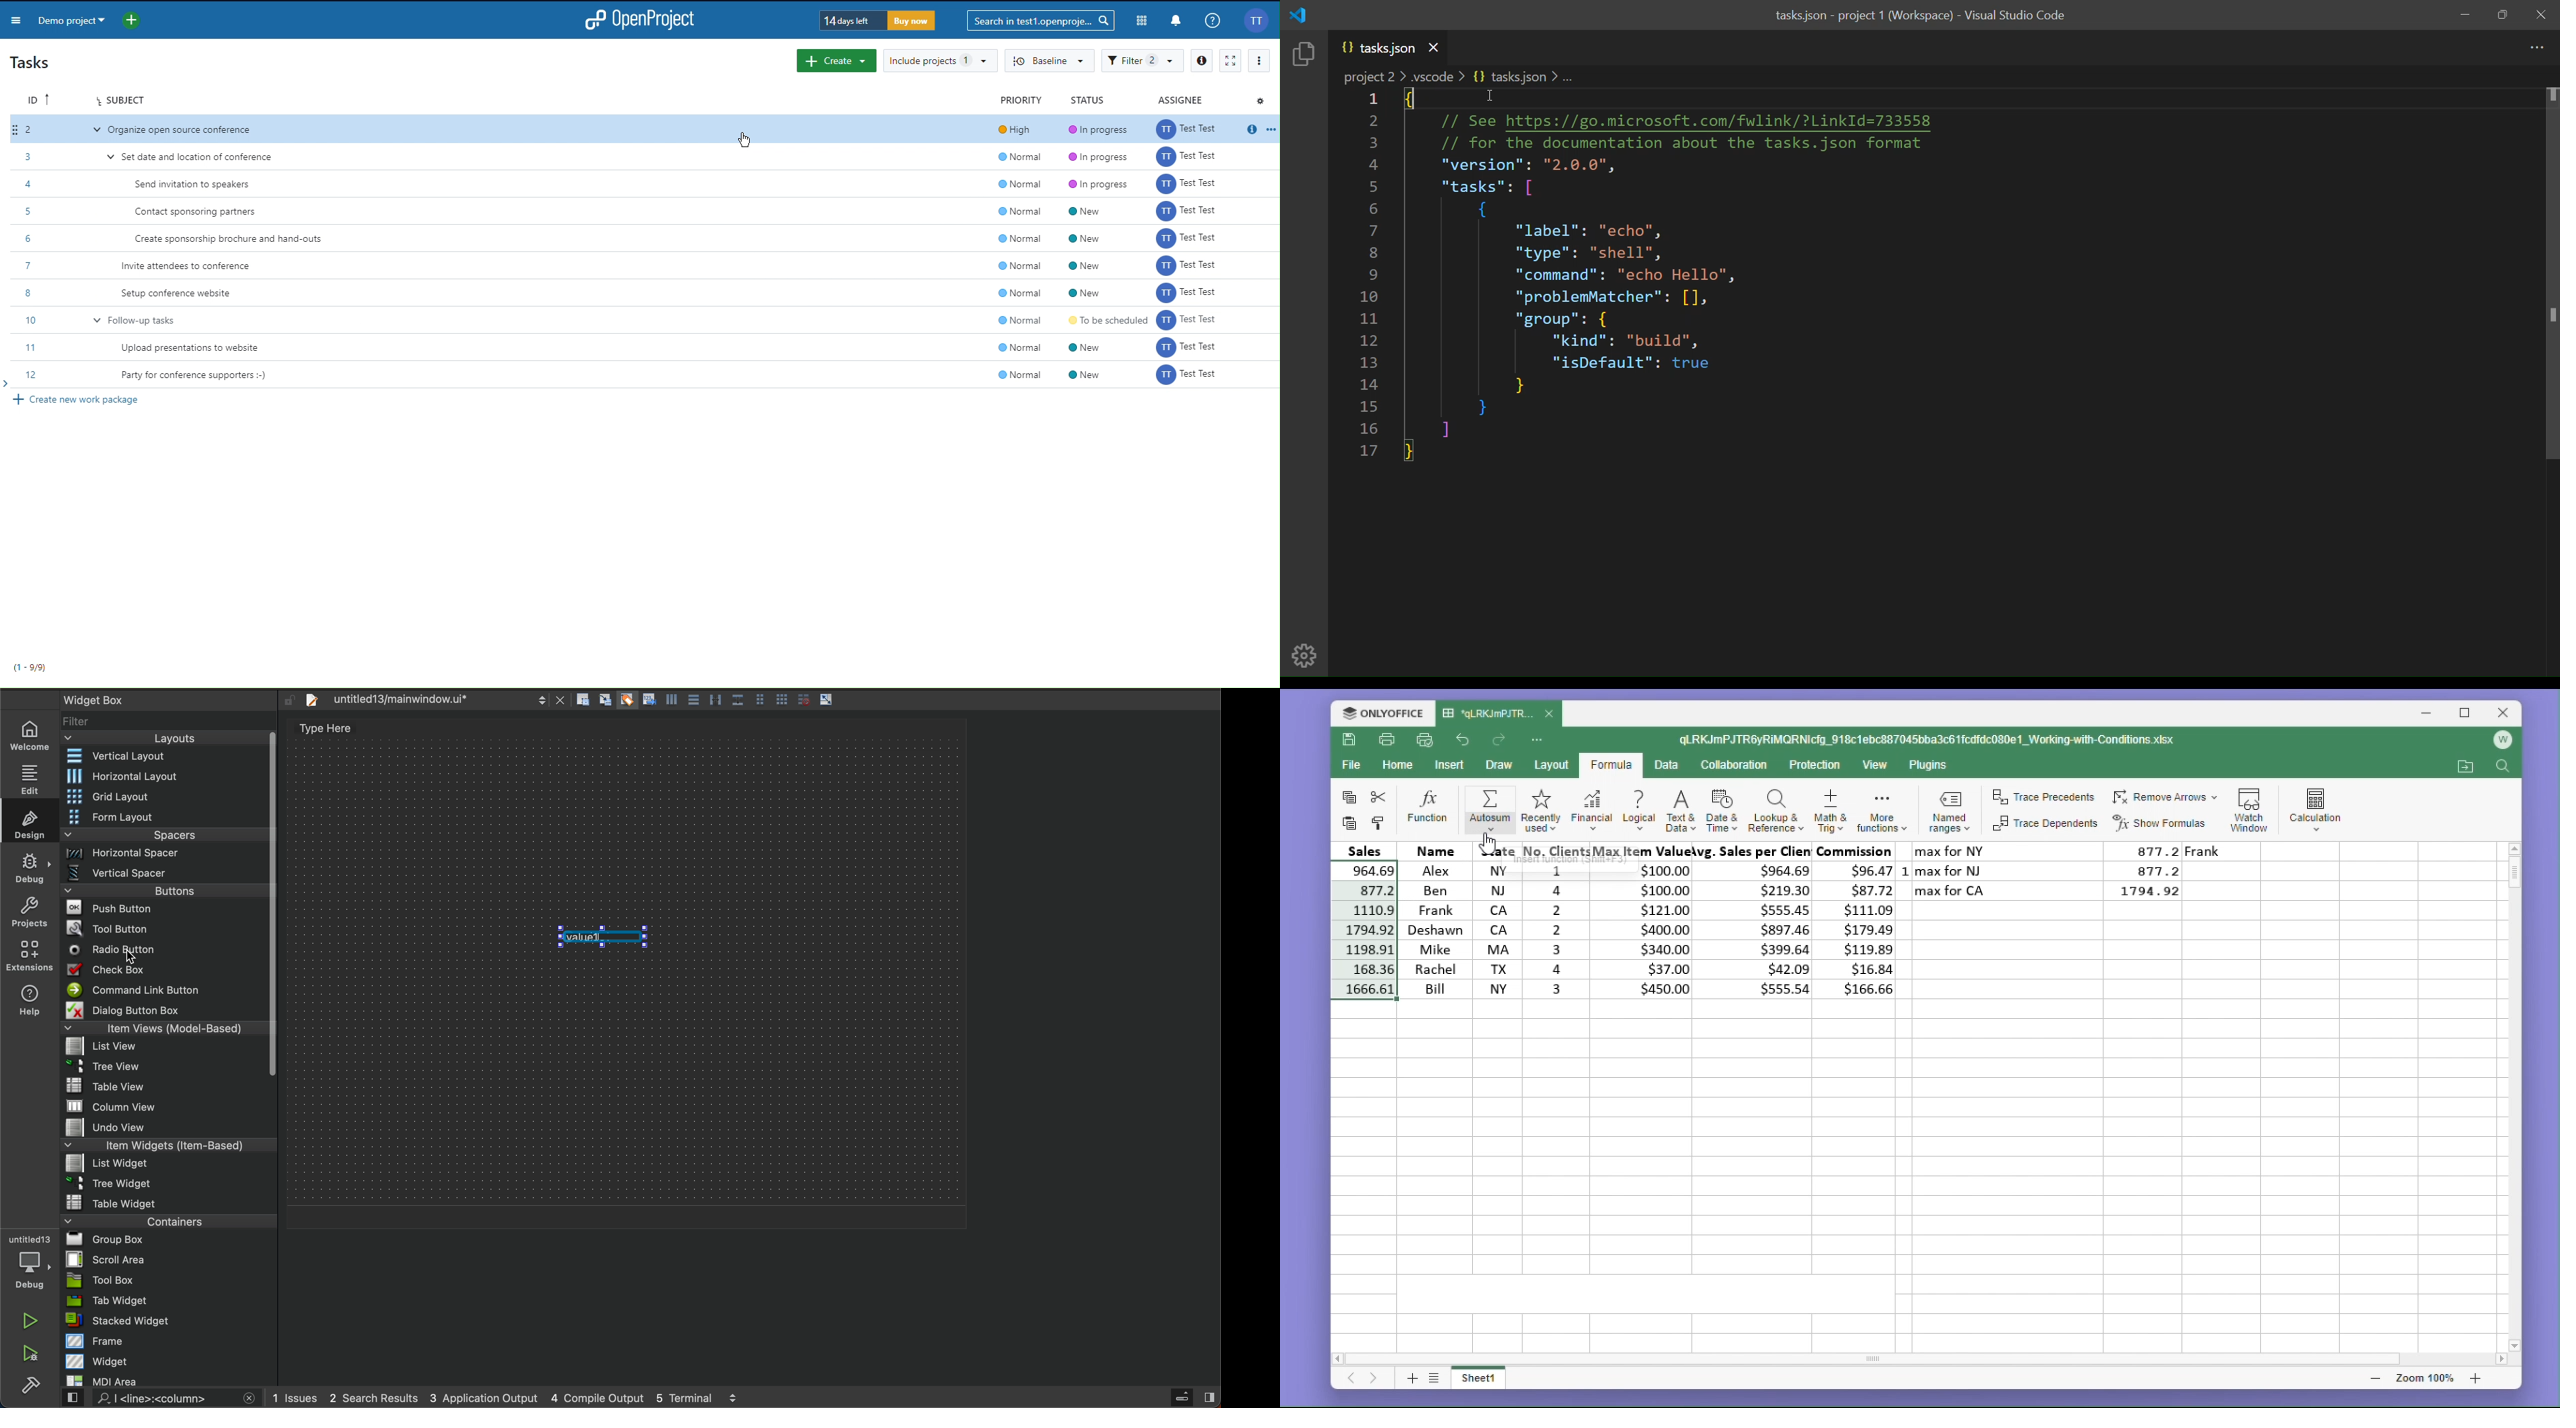  I want to click on close, so click(2504, 712).